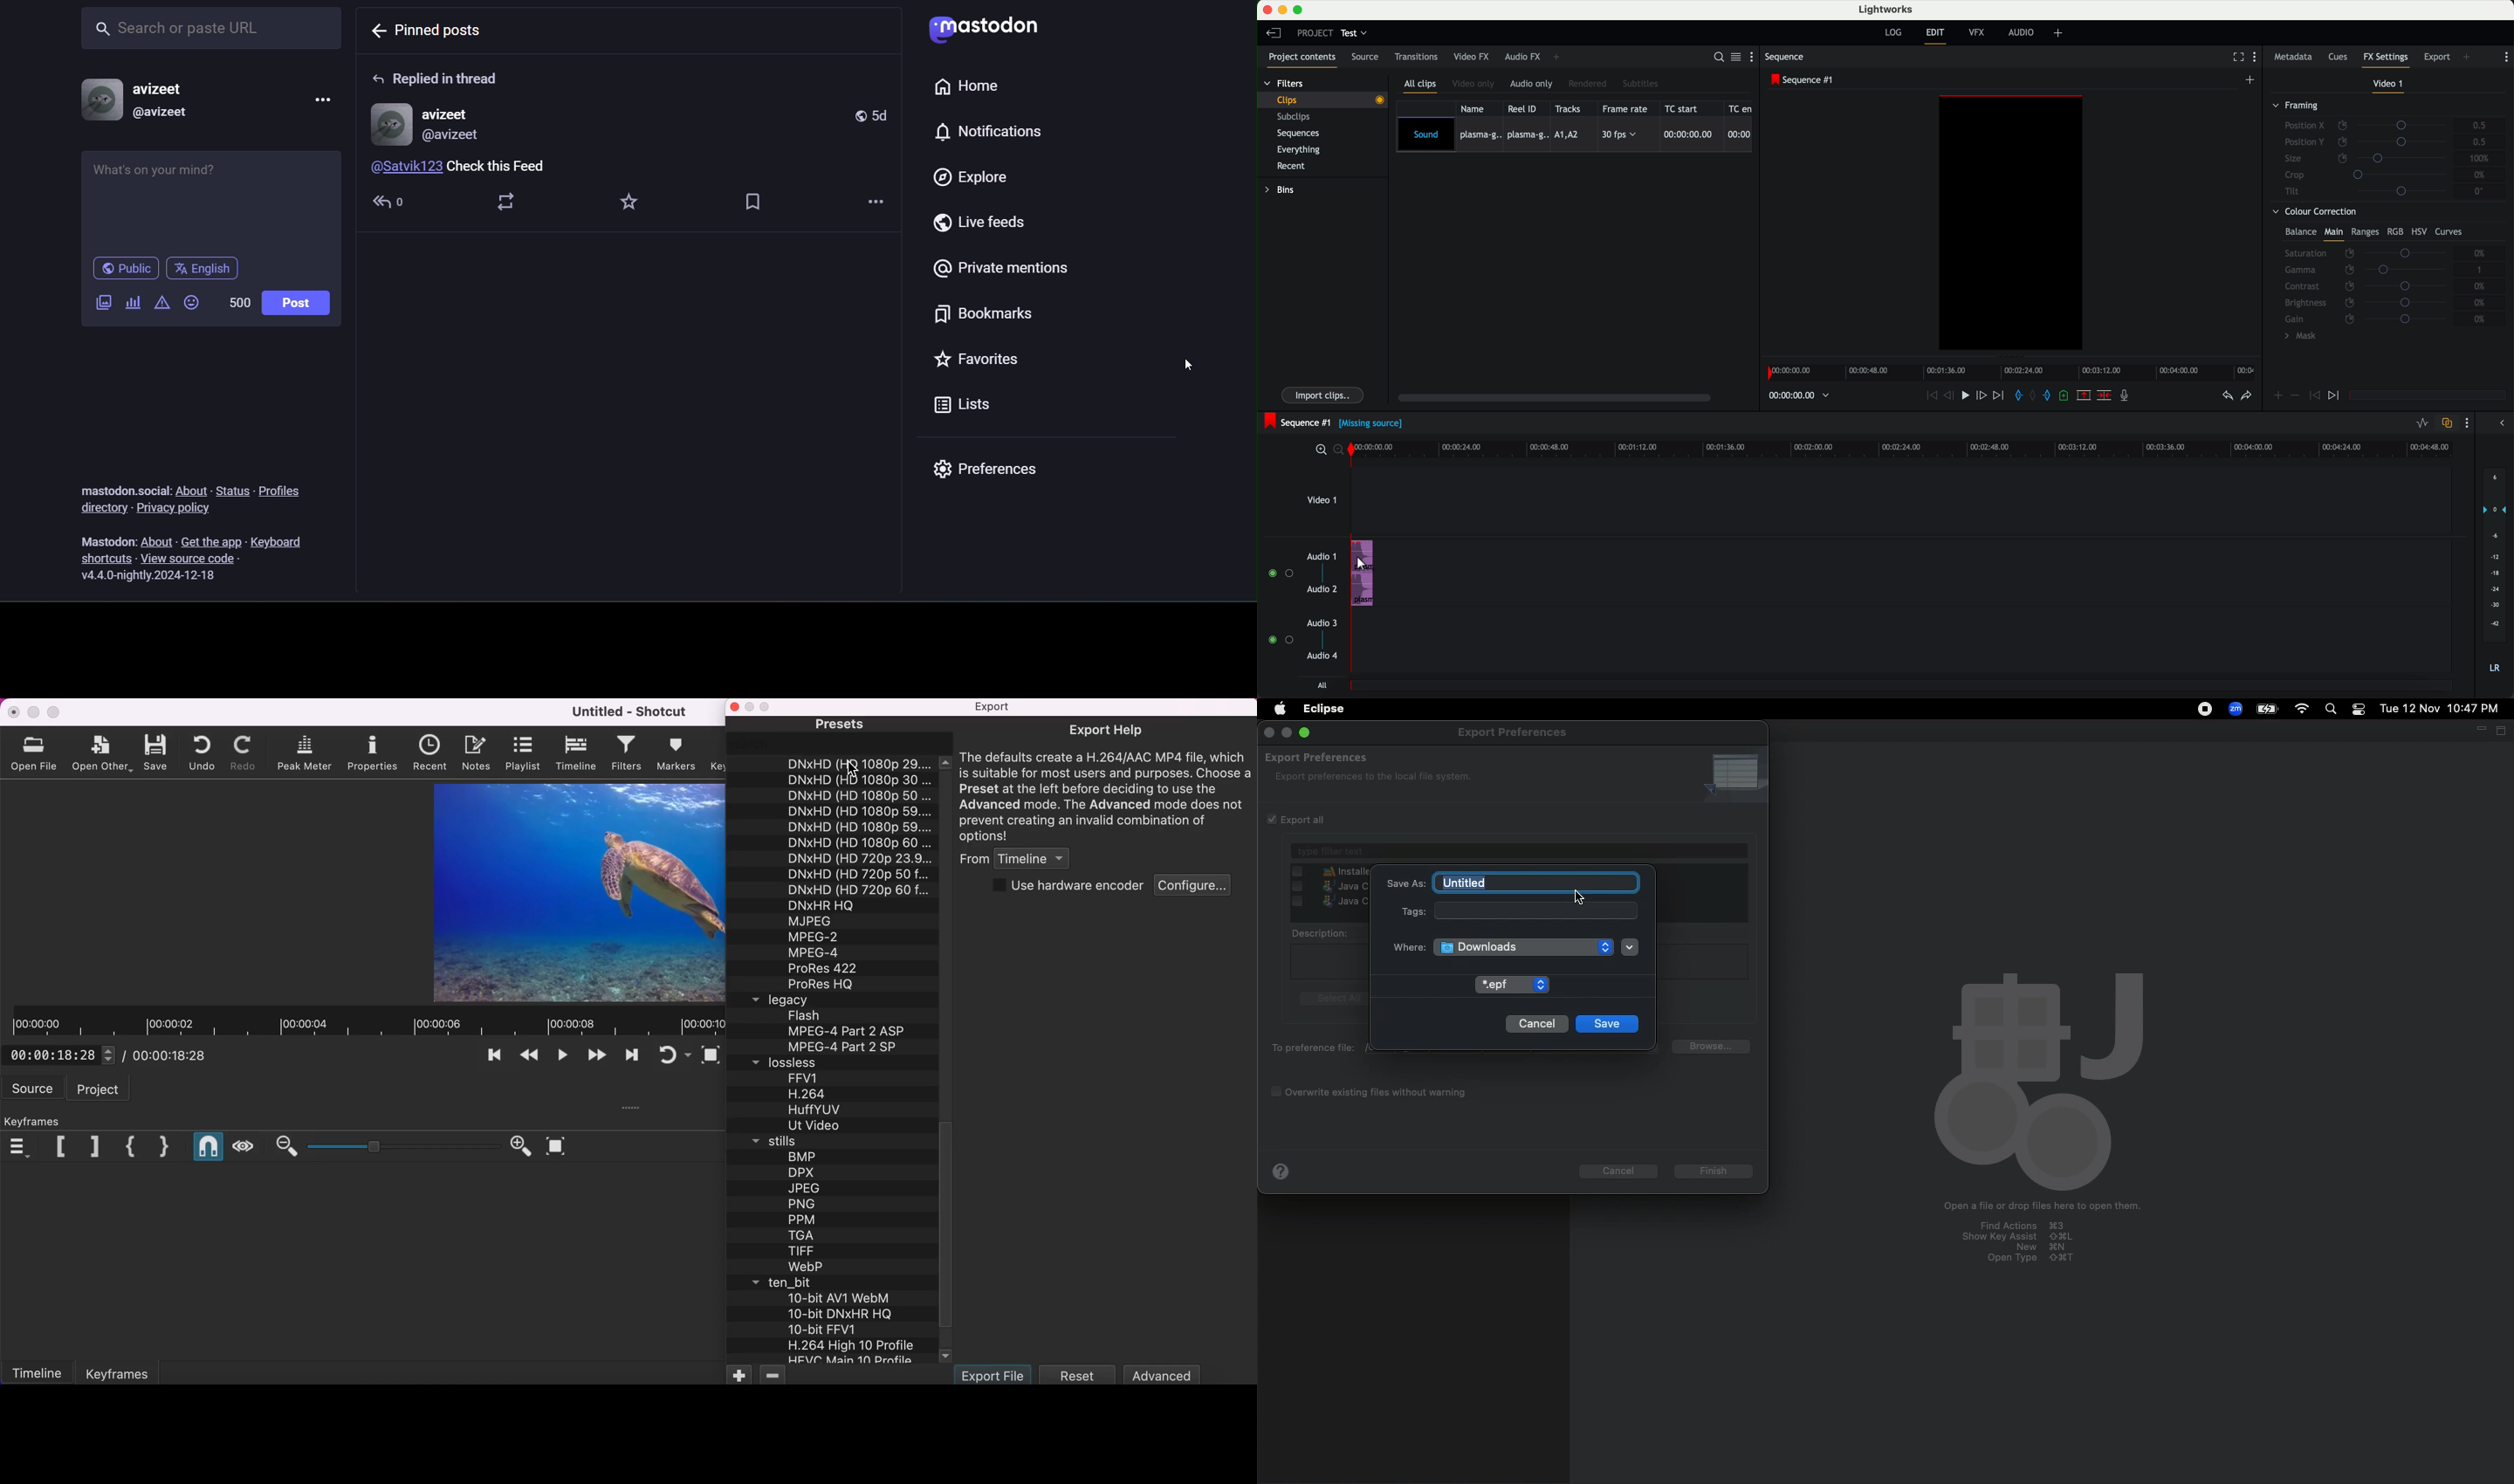 This screenshot has width=2520, height=1484. What do you see at coordinates (1283, 191) in the screenshot?
I see `bins tab` at bounding box center [1283, 191].